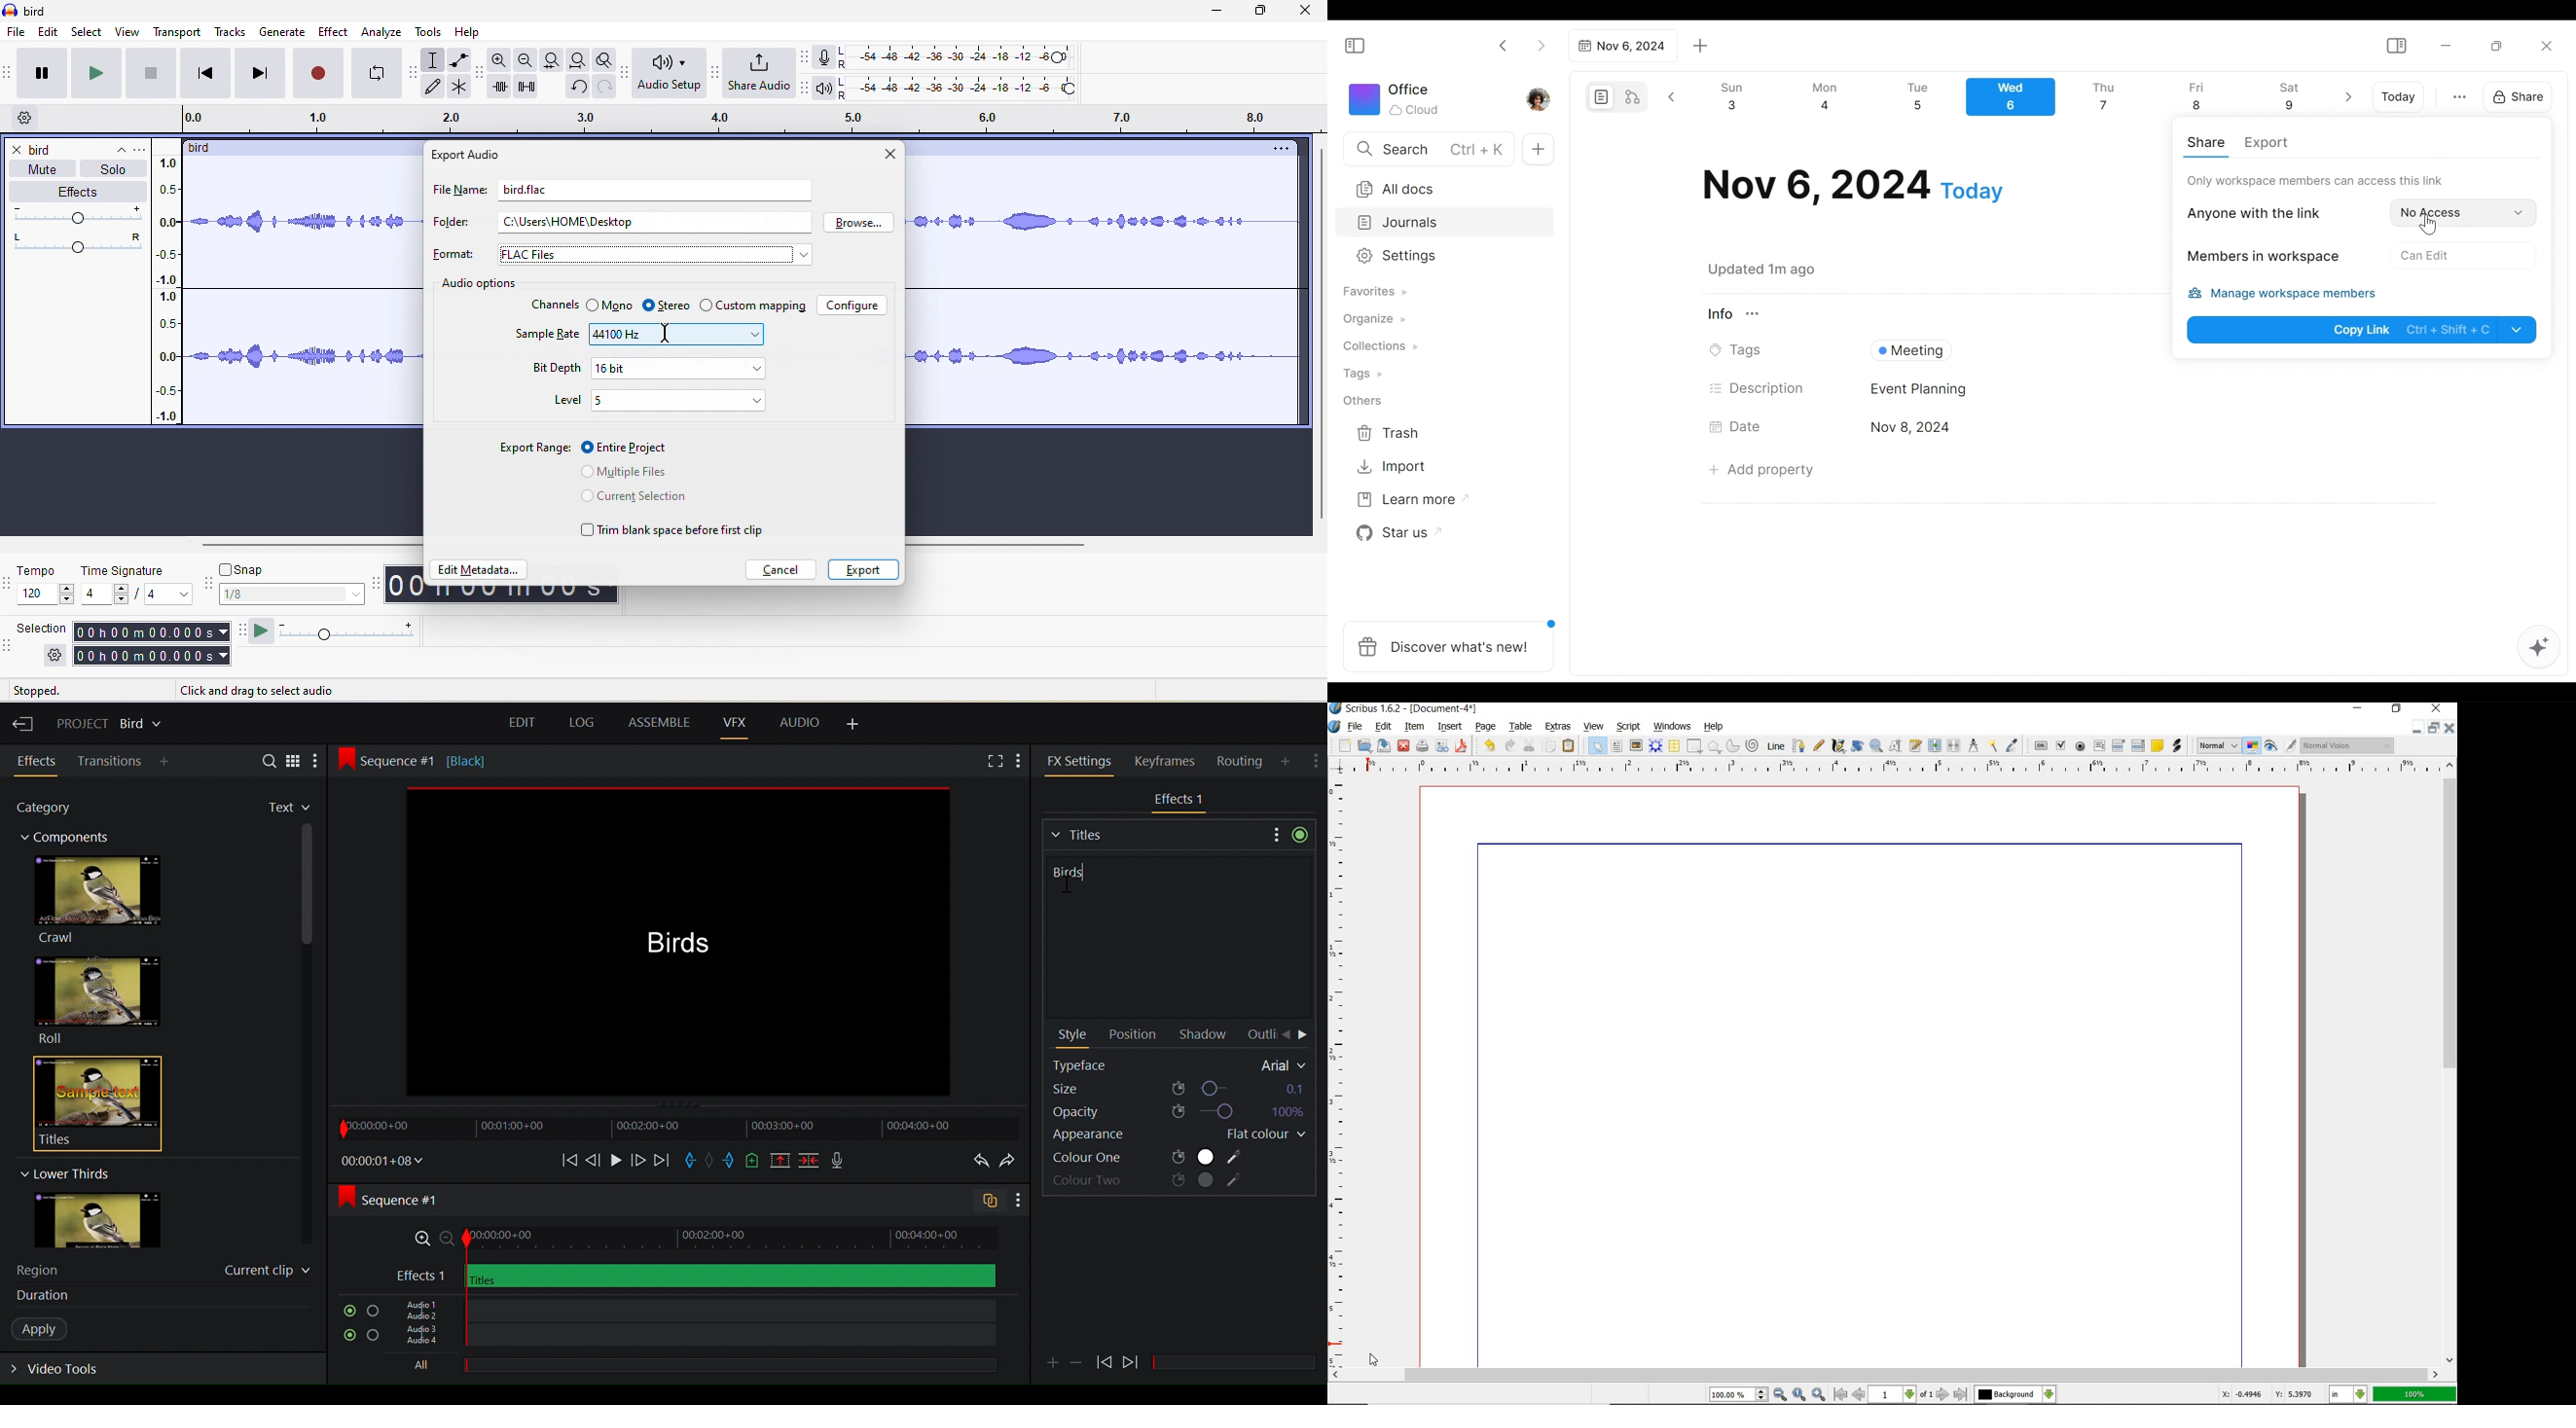 The image size is (2576, 1428). What do you see at coordinates (1487, 744) in the screenshot?
I see `undo` at bounding box center [1487, 744].